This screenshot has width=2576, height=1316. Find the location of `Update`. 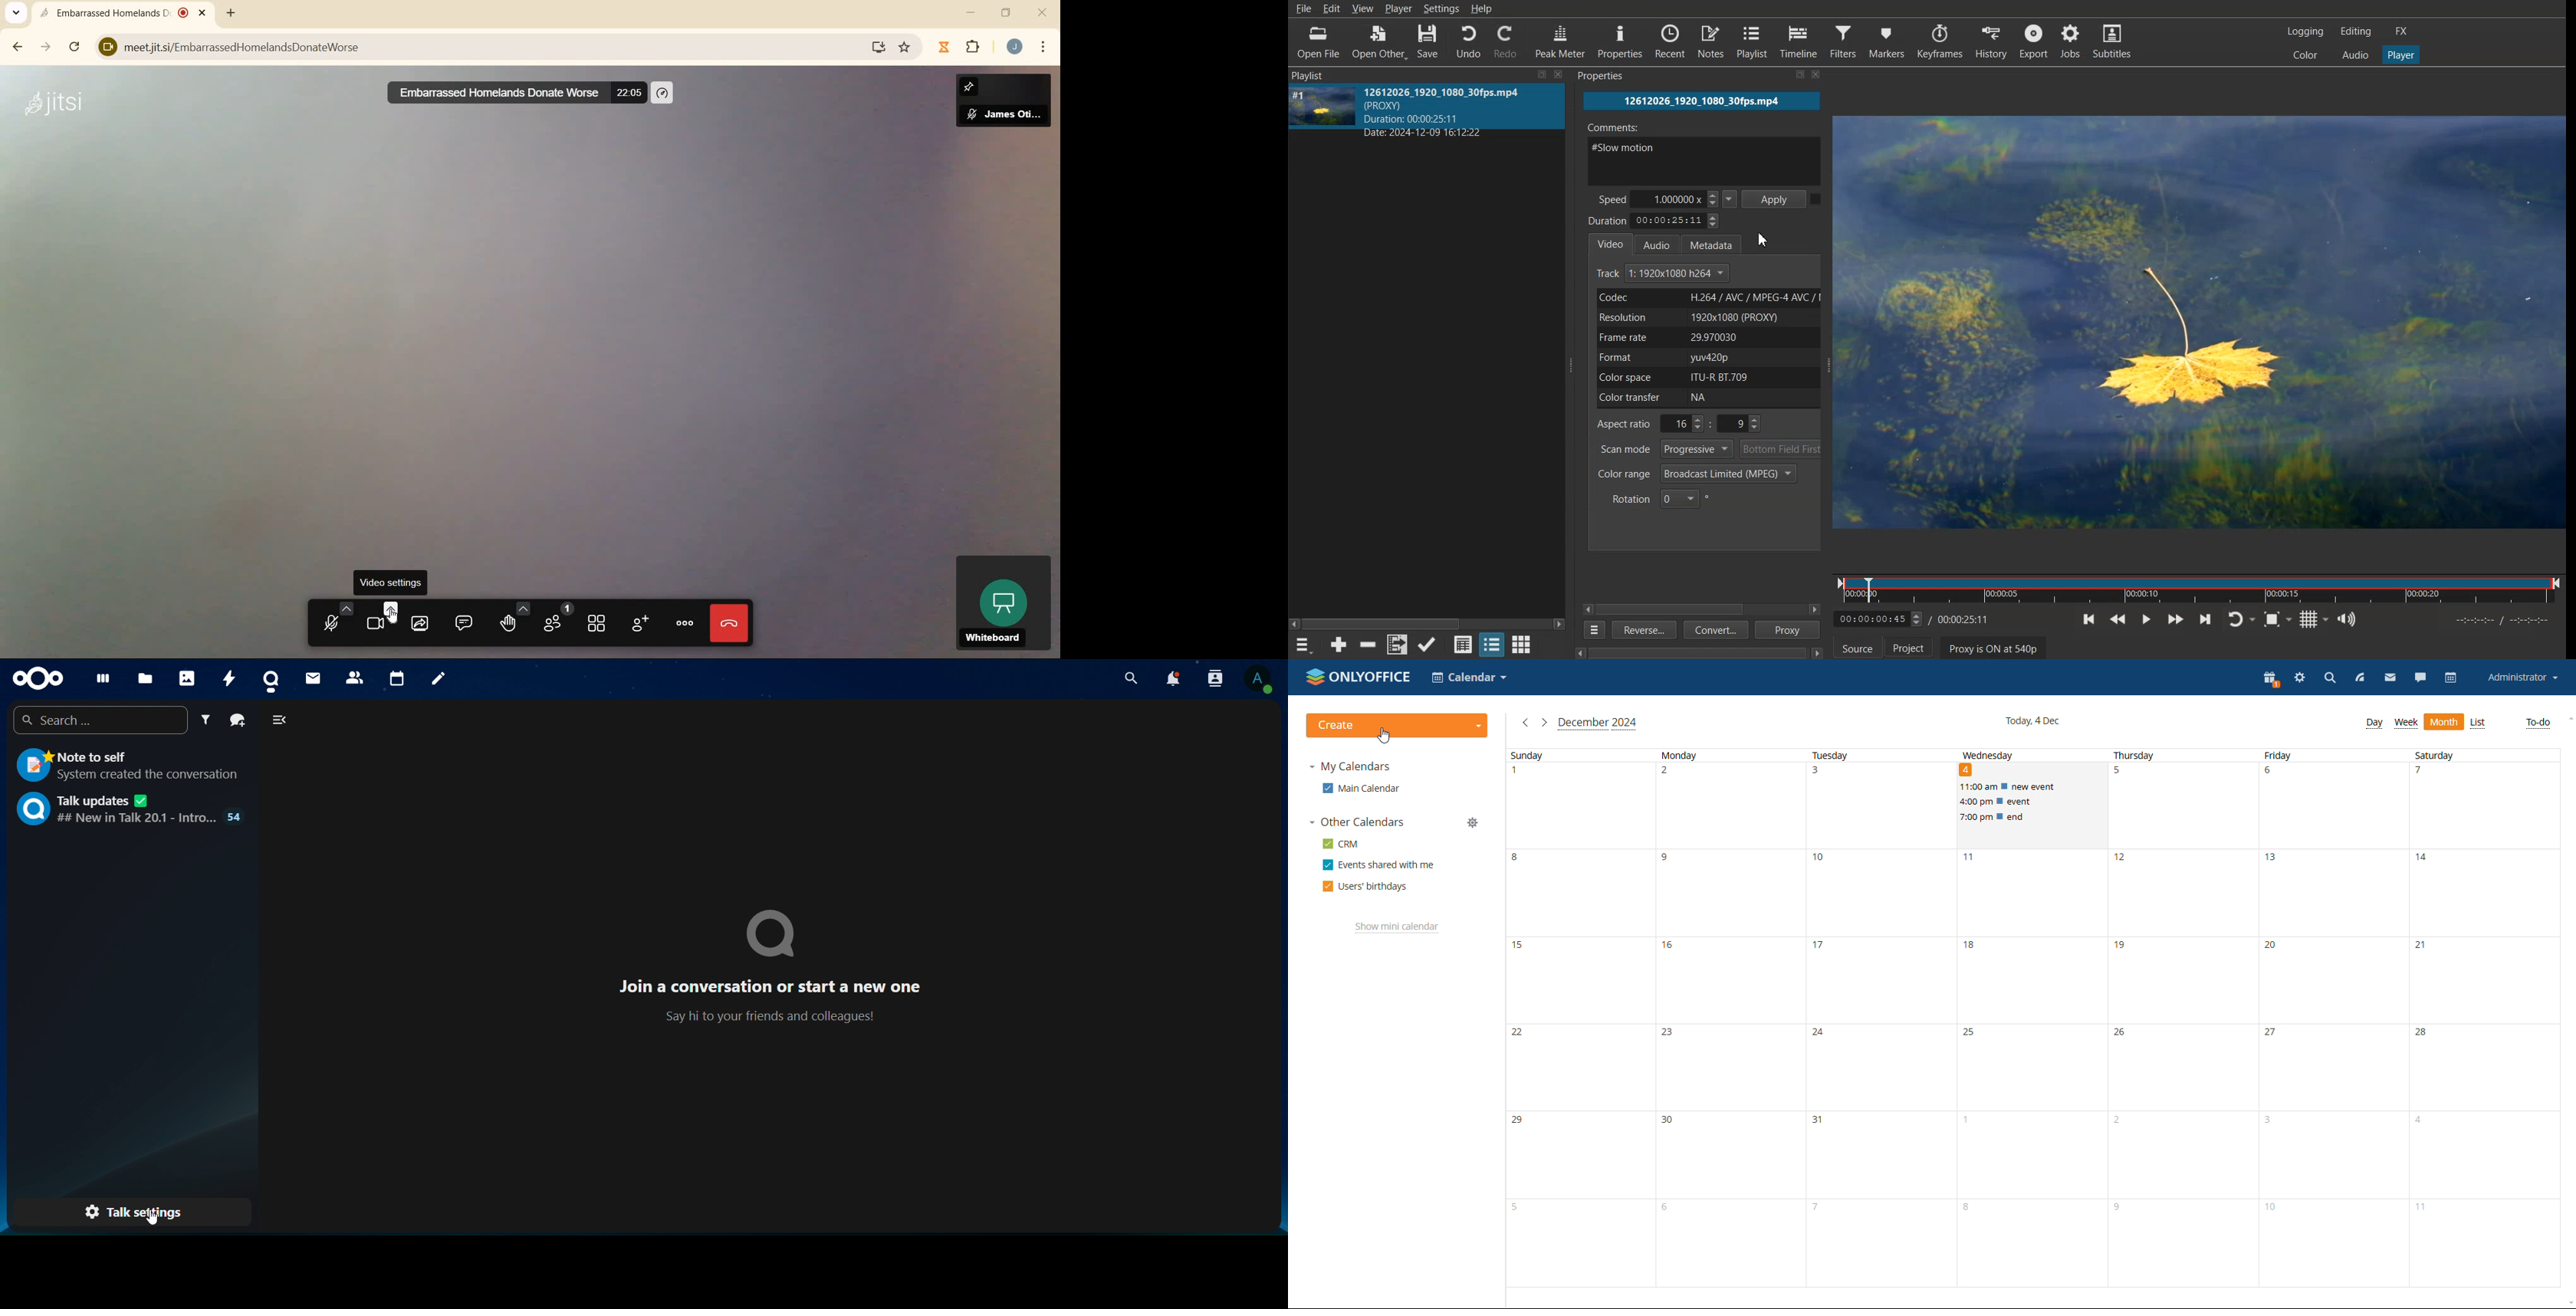

Update is located at coordinates (1428, 644).